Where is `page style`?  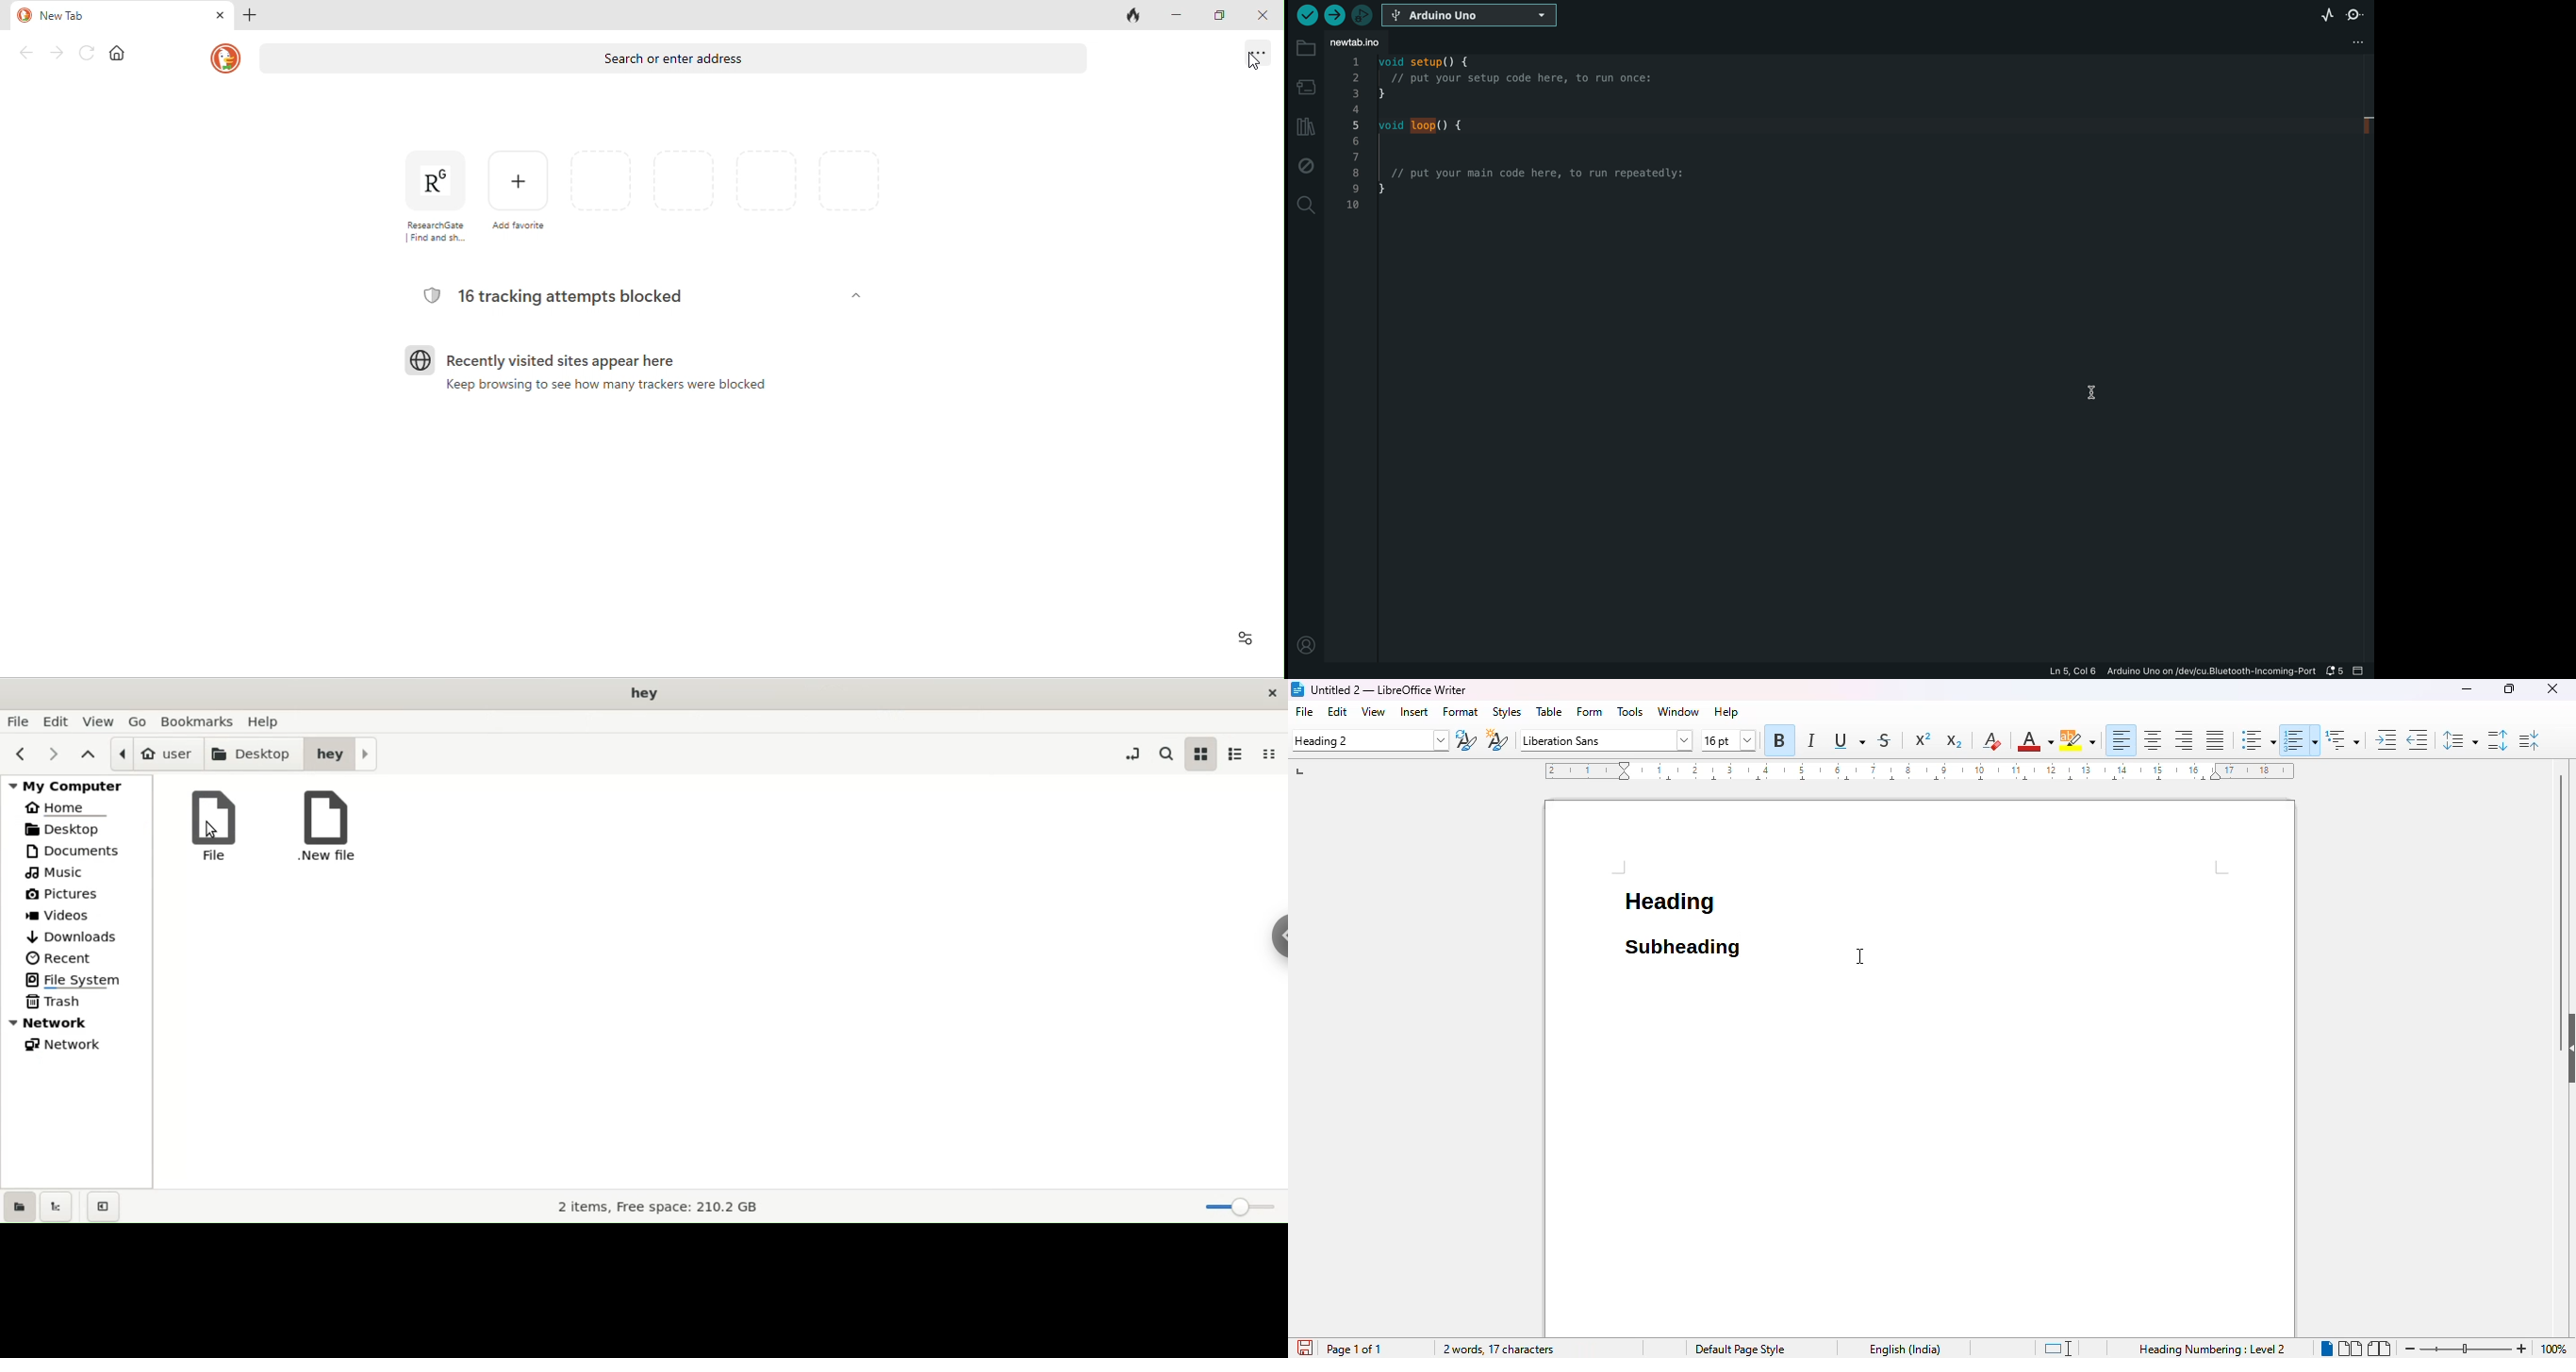 page style is located at coordinates (1740, 1349).